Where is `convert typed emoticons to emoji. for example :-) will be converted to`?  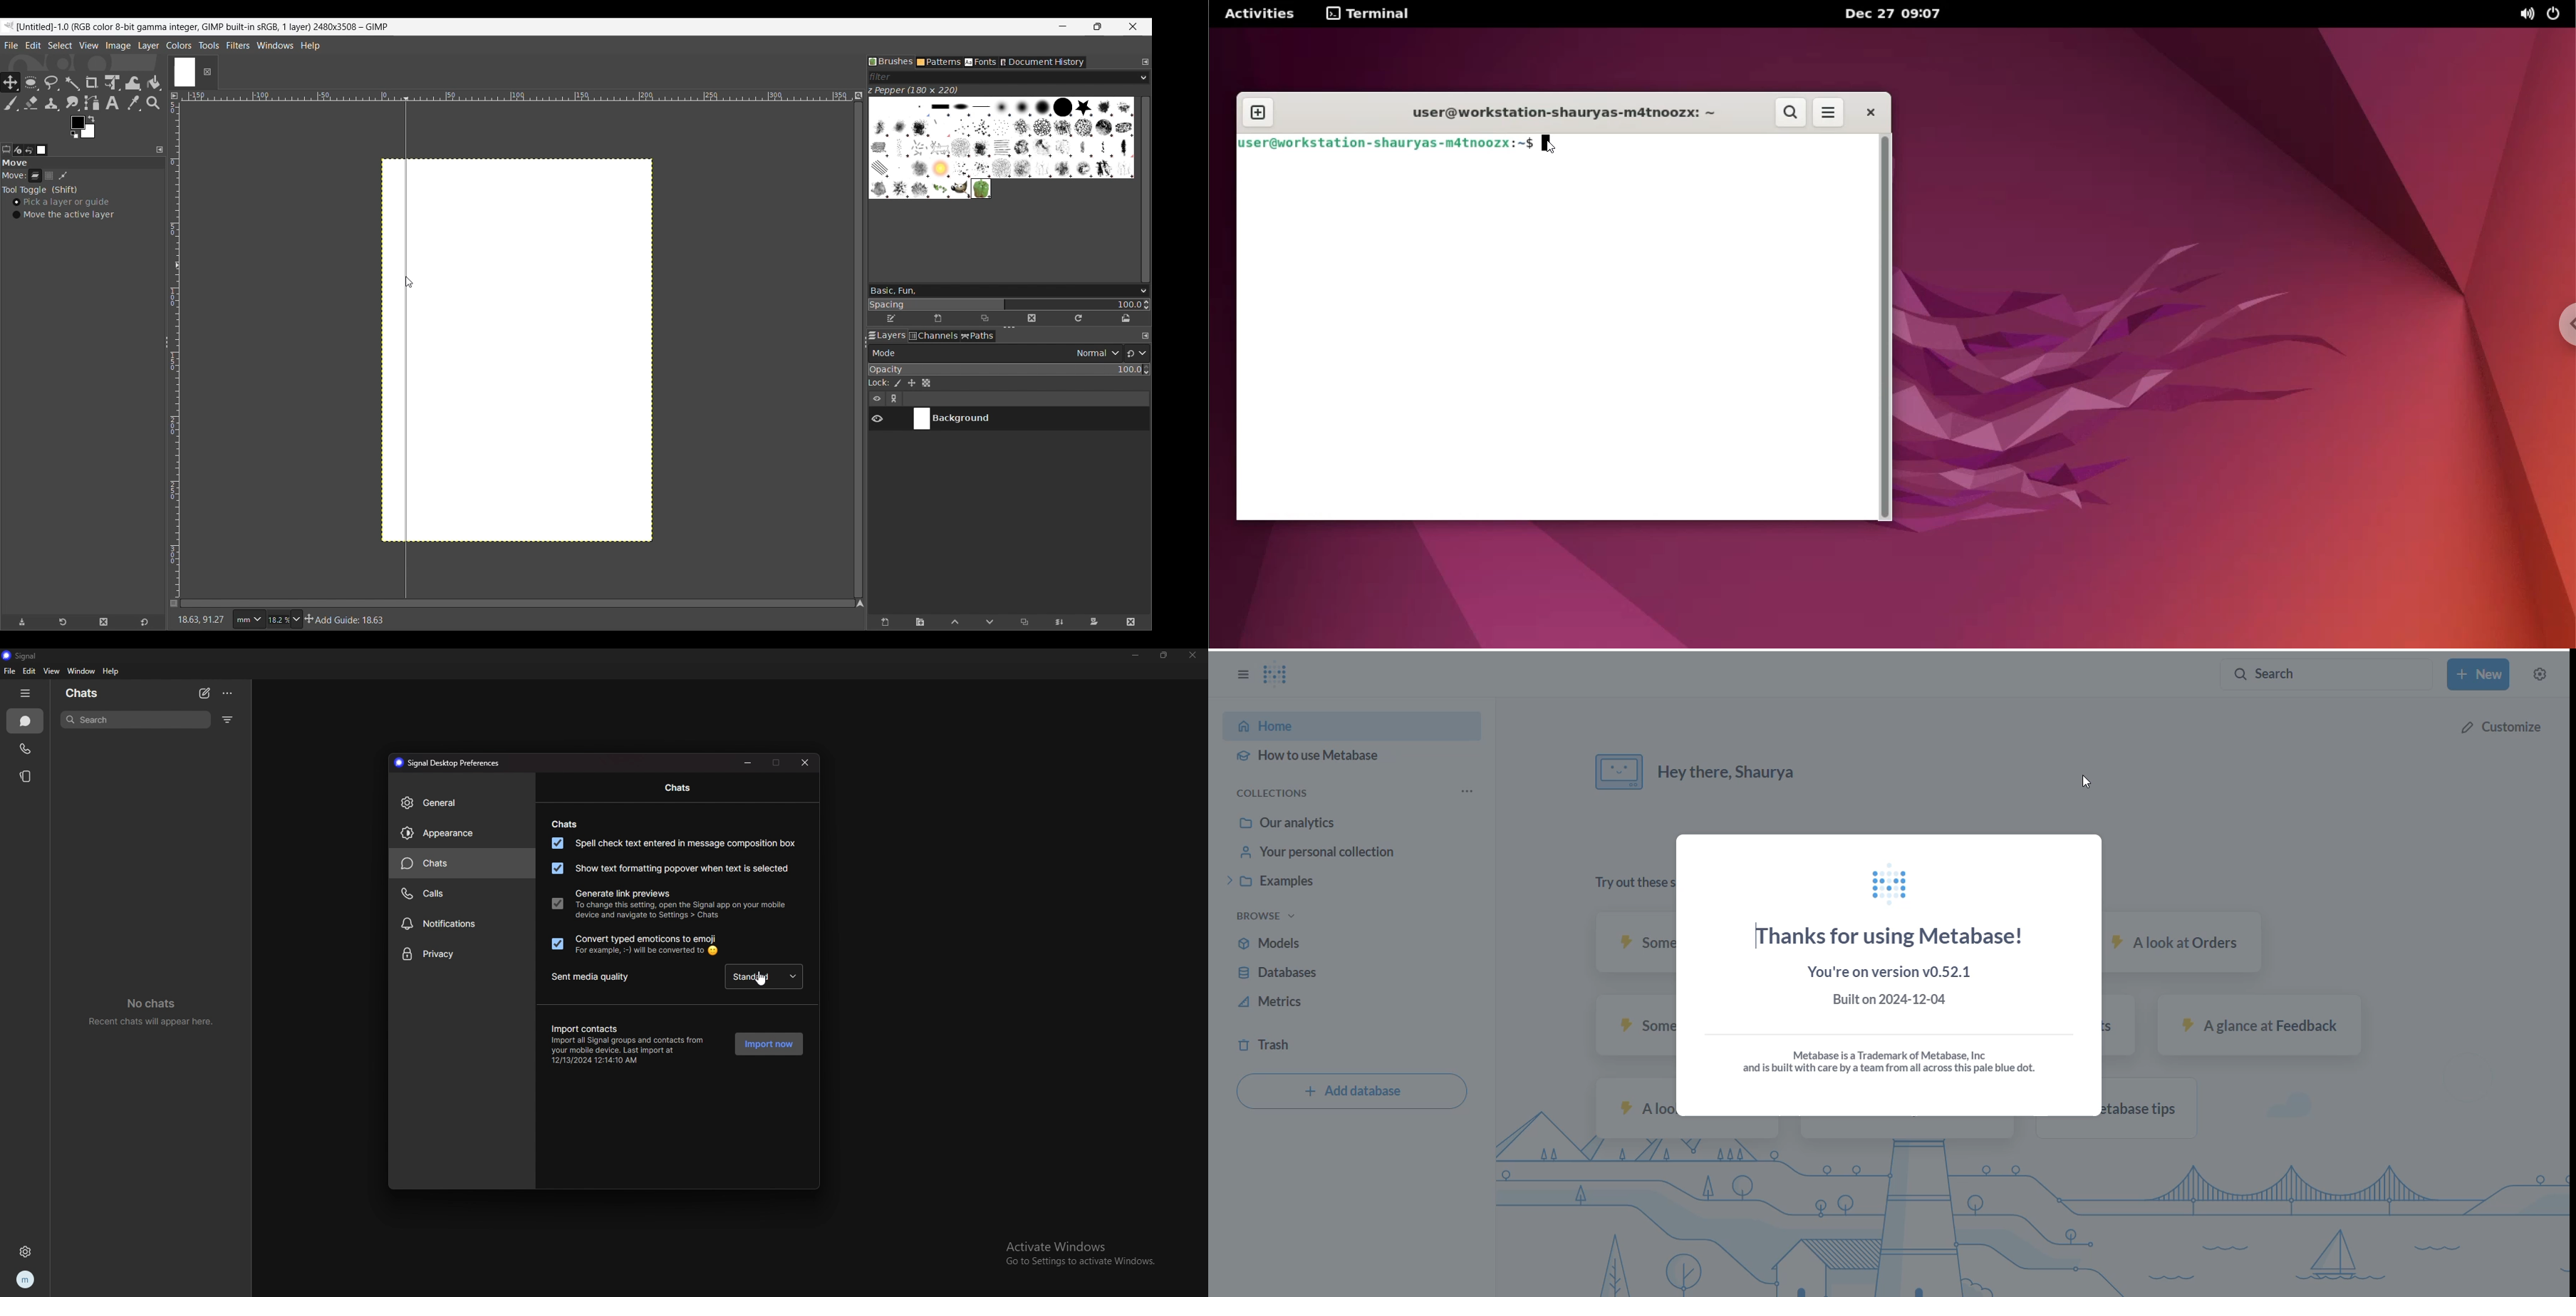 convert typed emoticons to emoji. for example :-) will be converted to is located at coordinates (634, 944).